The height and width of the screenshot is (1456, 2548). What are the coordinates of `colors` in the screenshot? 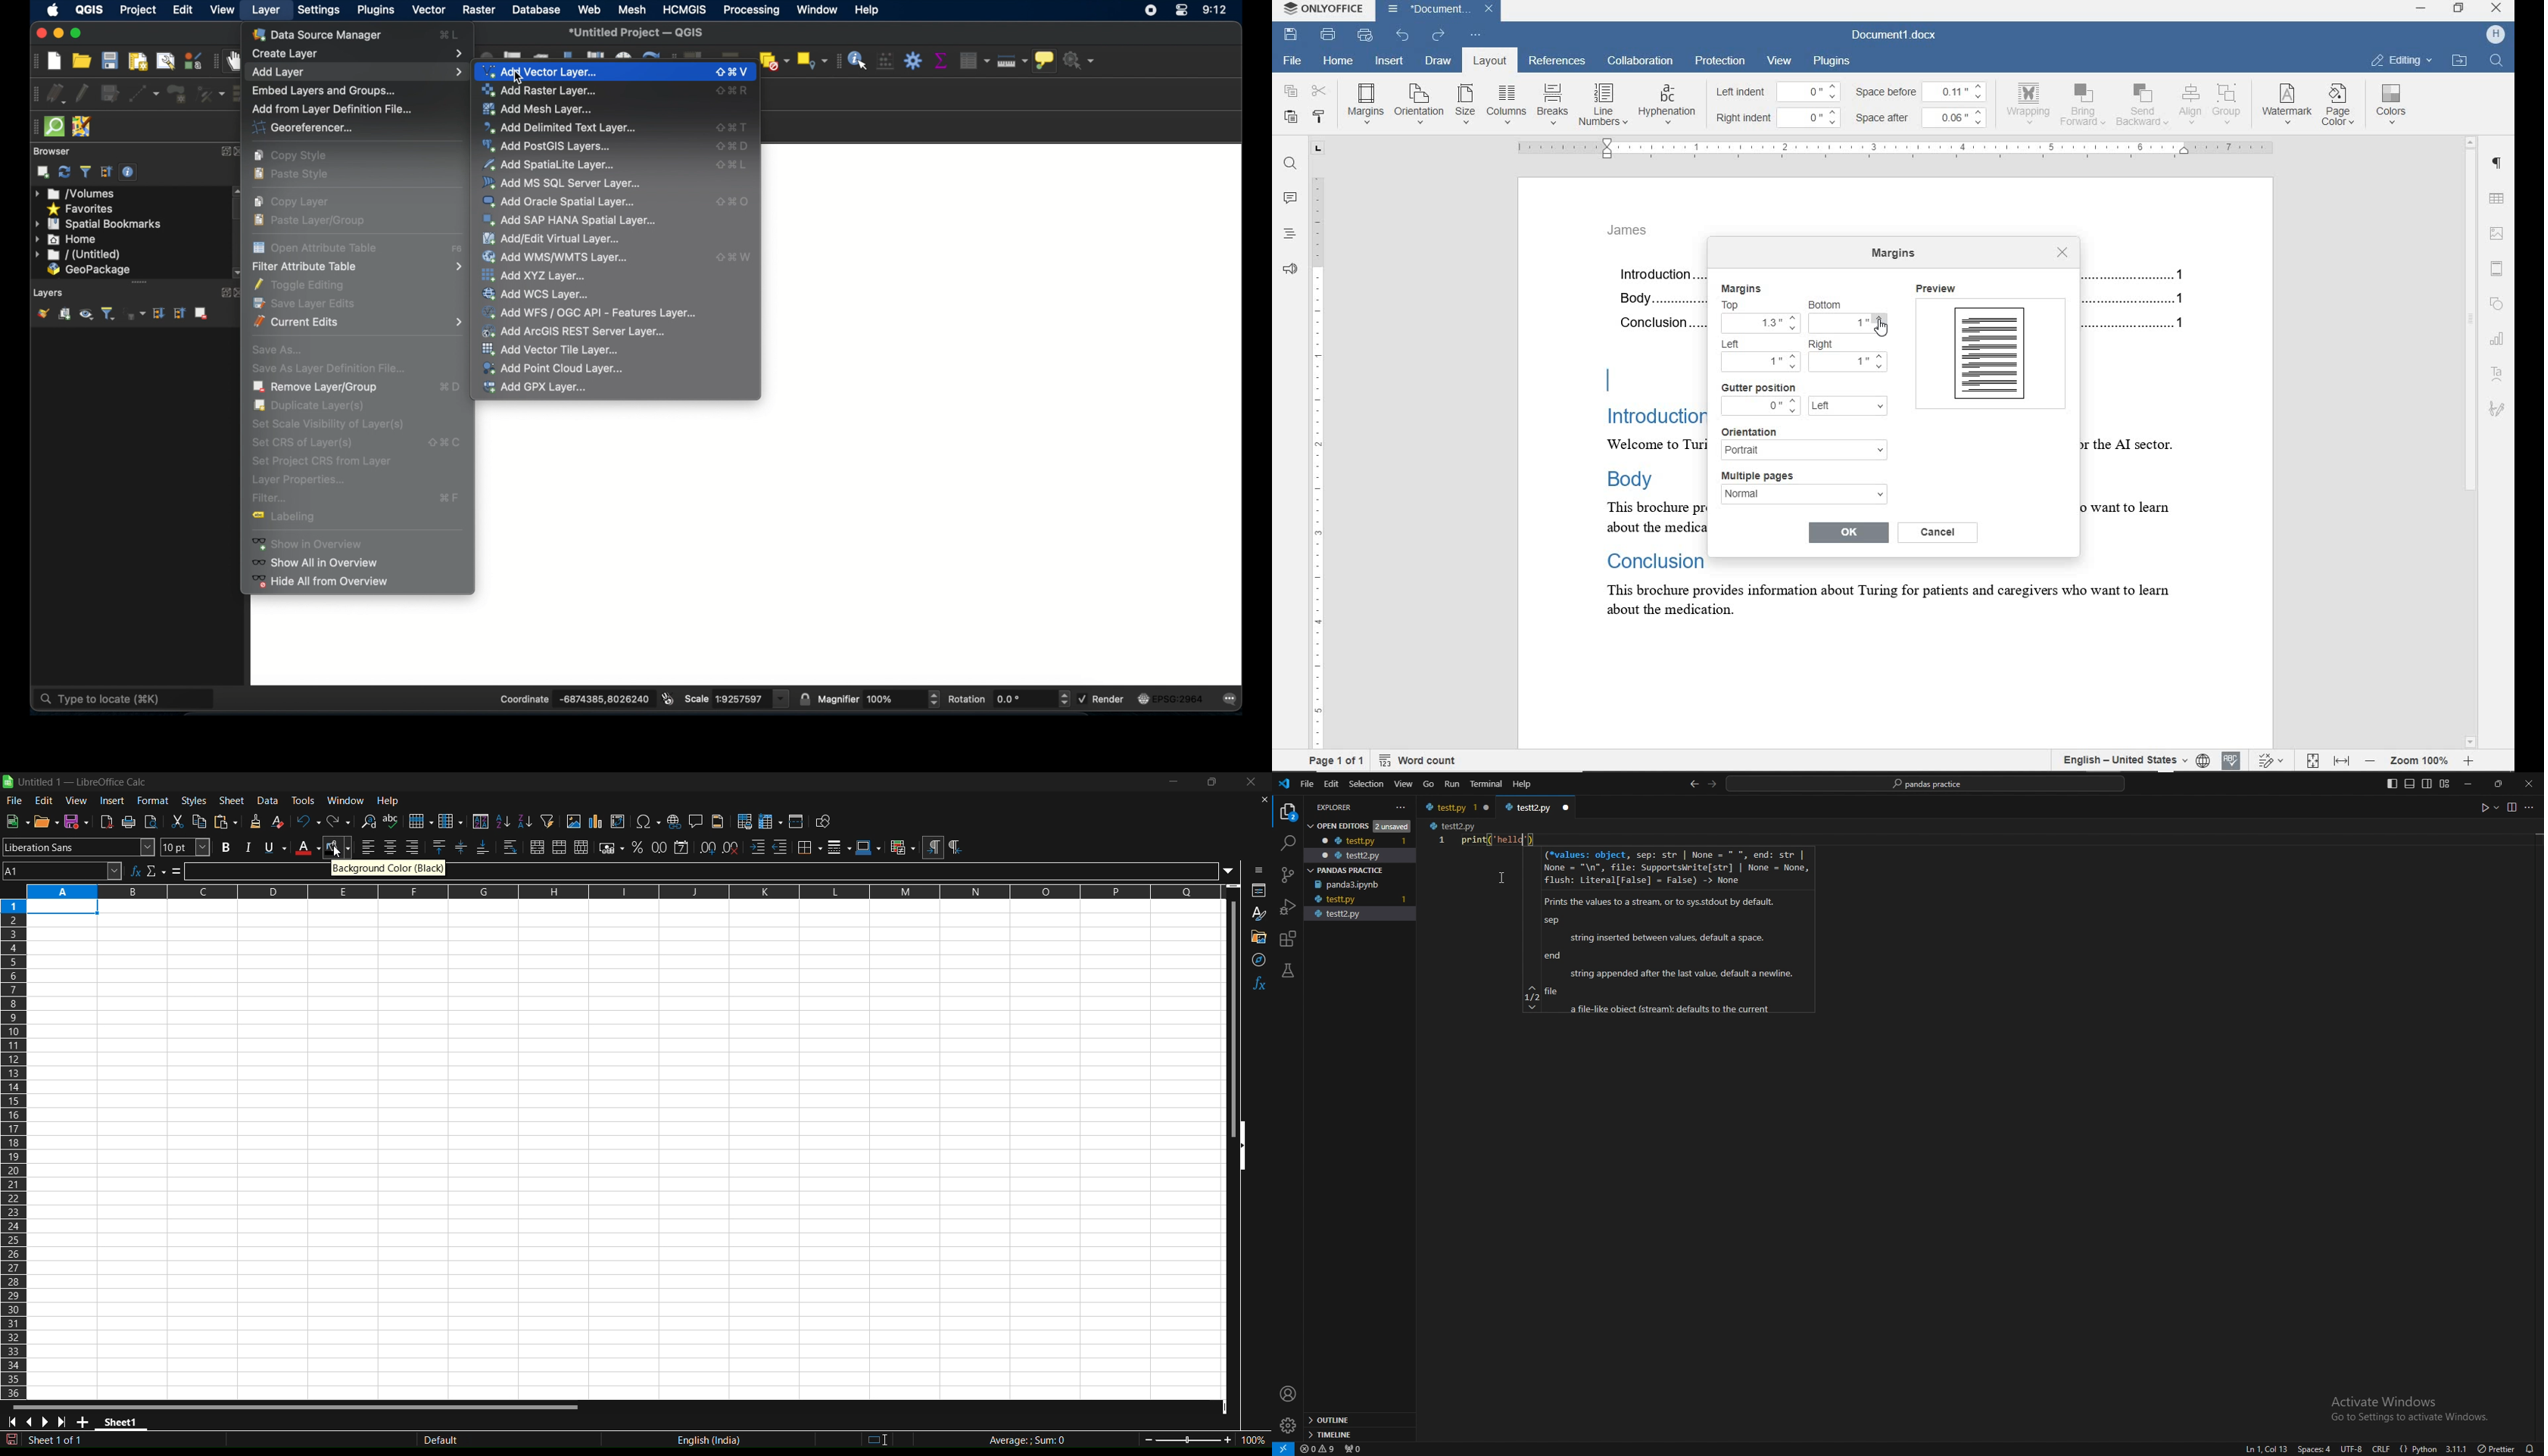 It's located at (2394, 104).